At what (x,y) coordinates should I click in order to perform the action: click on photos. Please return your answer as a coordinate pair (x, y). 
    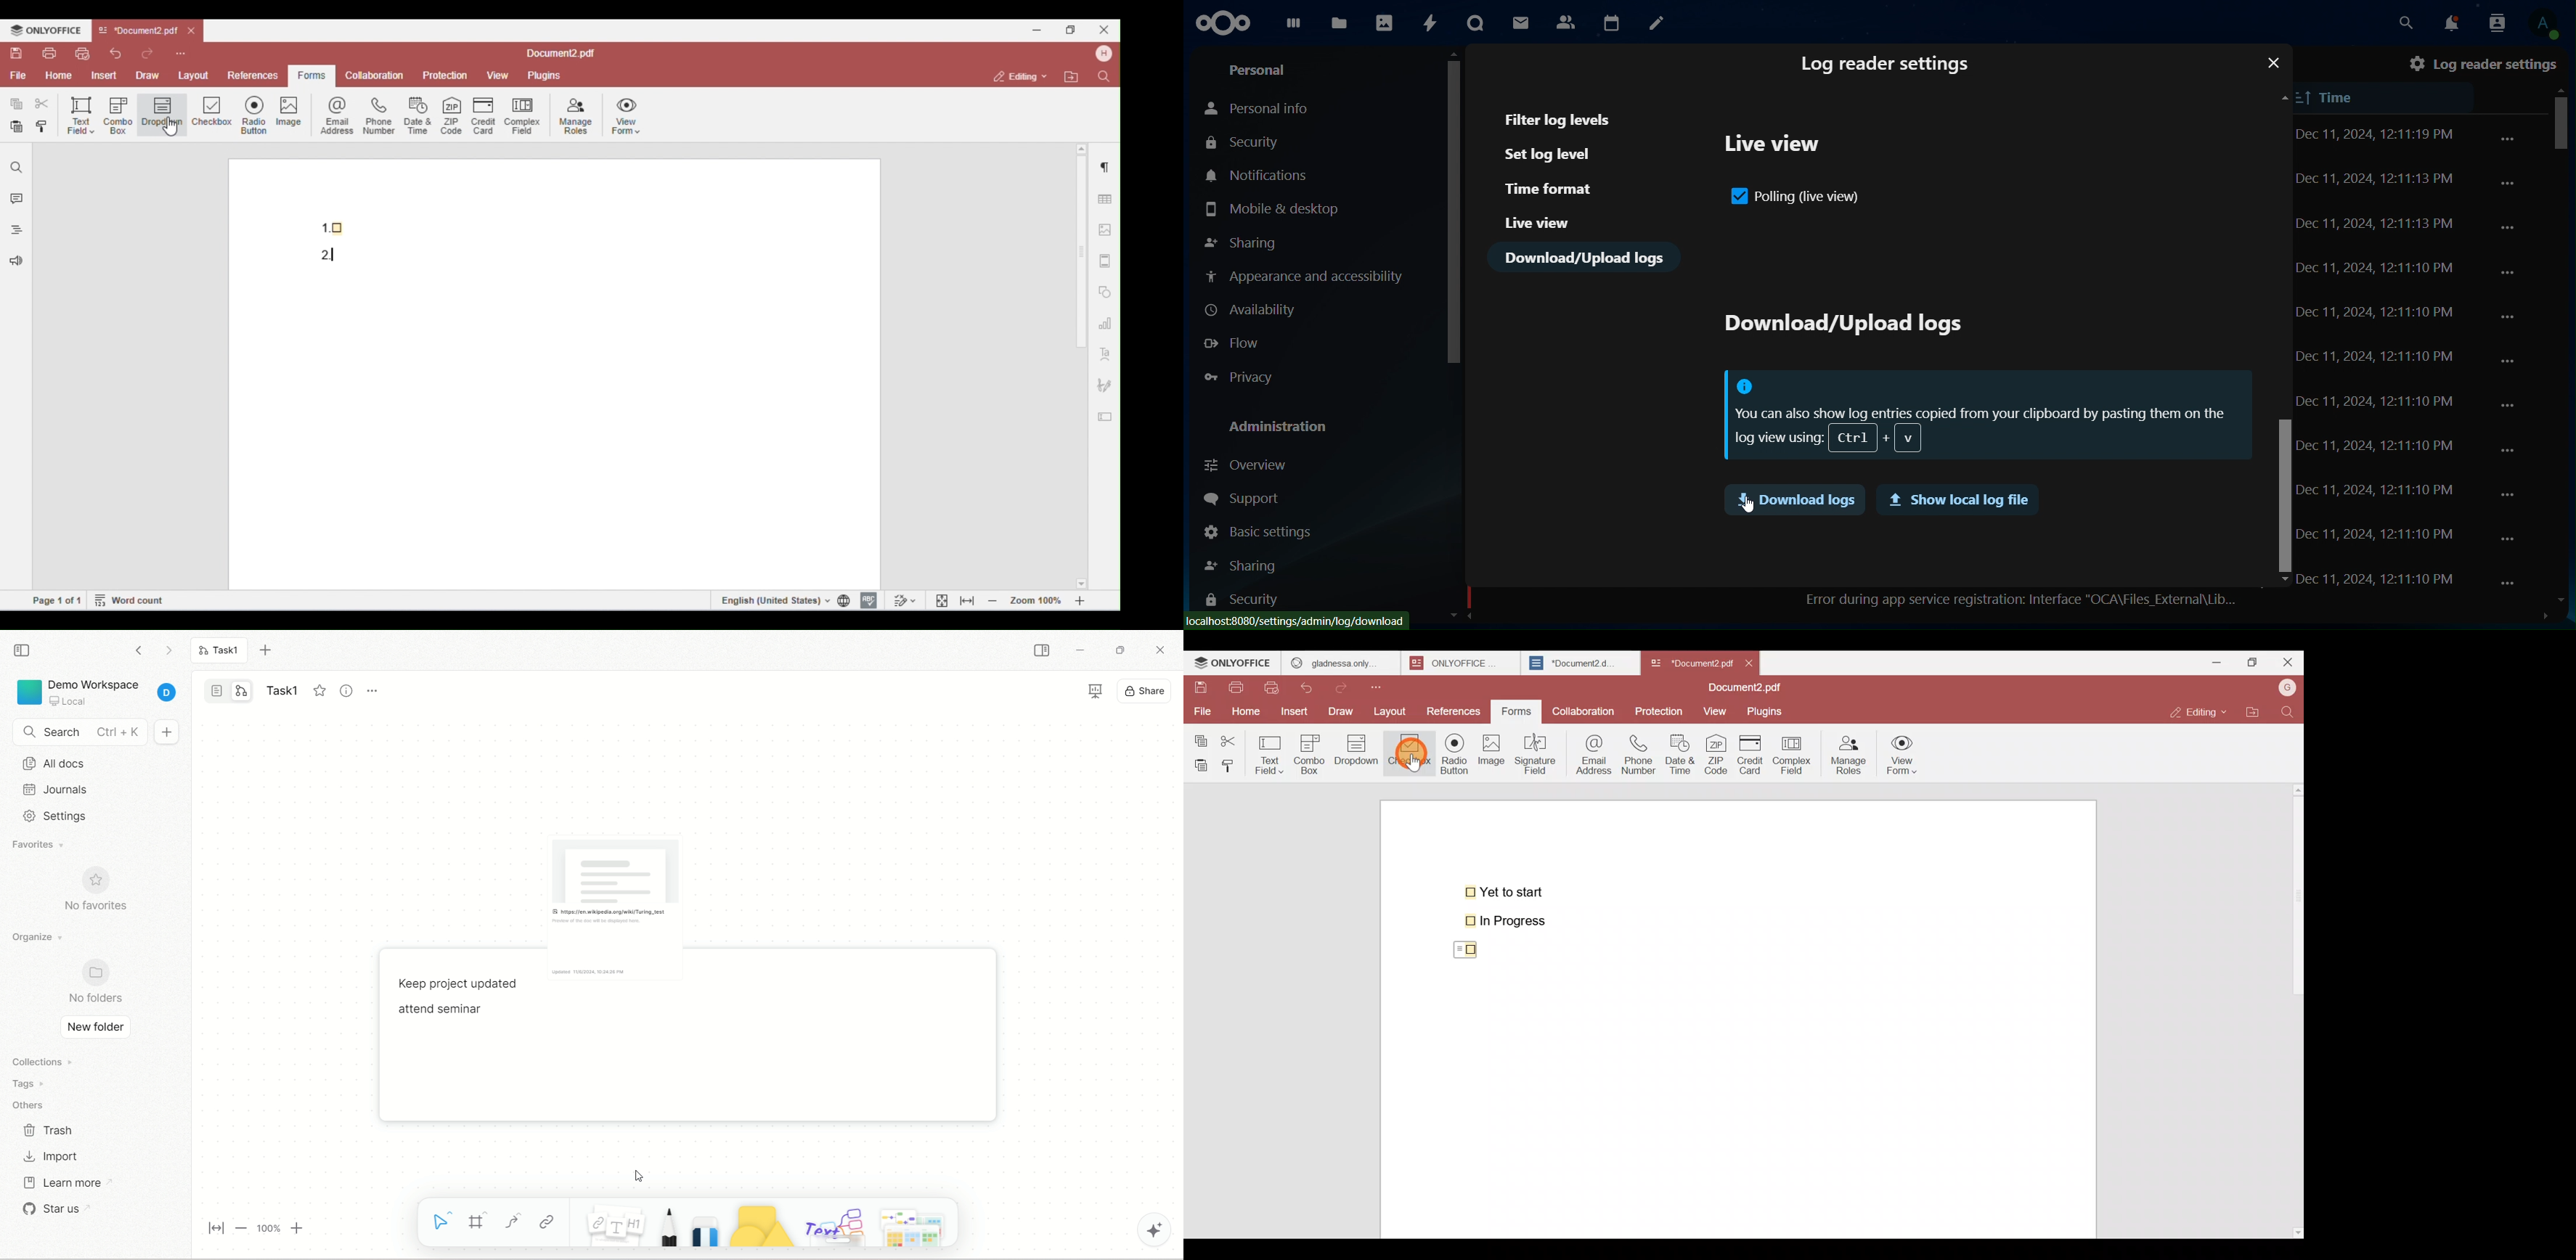
    Looking at the image, I should click on (1383, 25).